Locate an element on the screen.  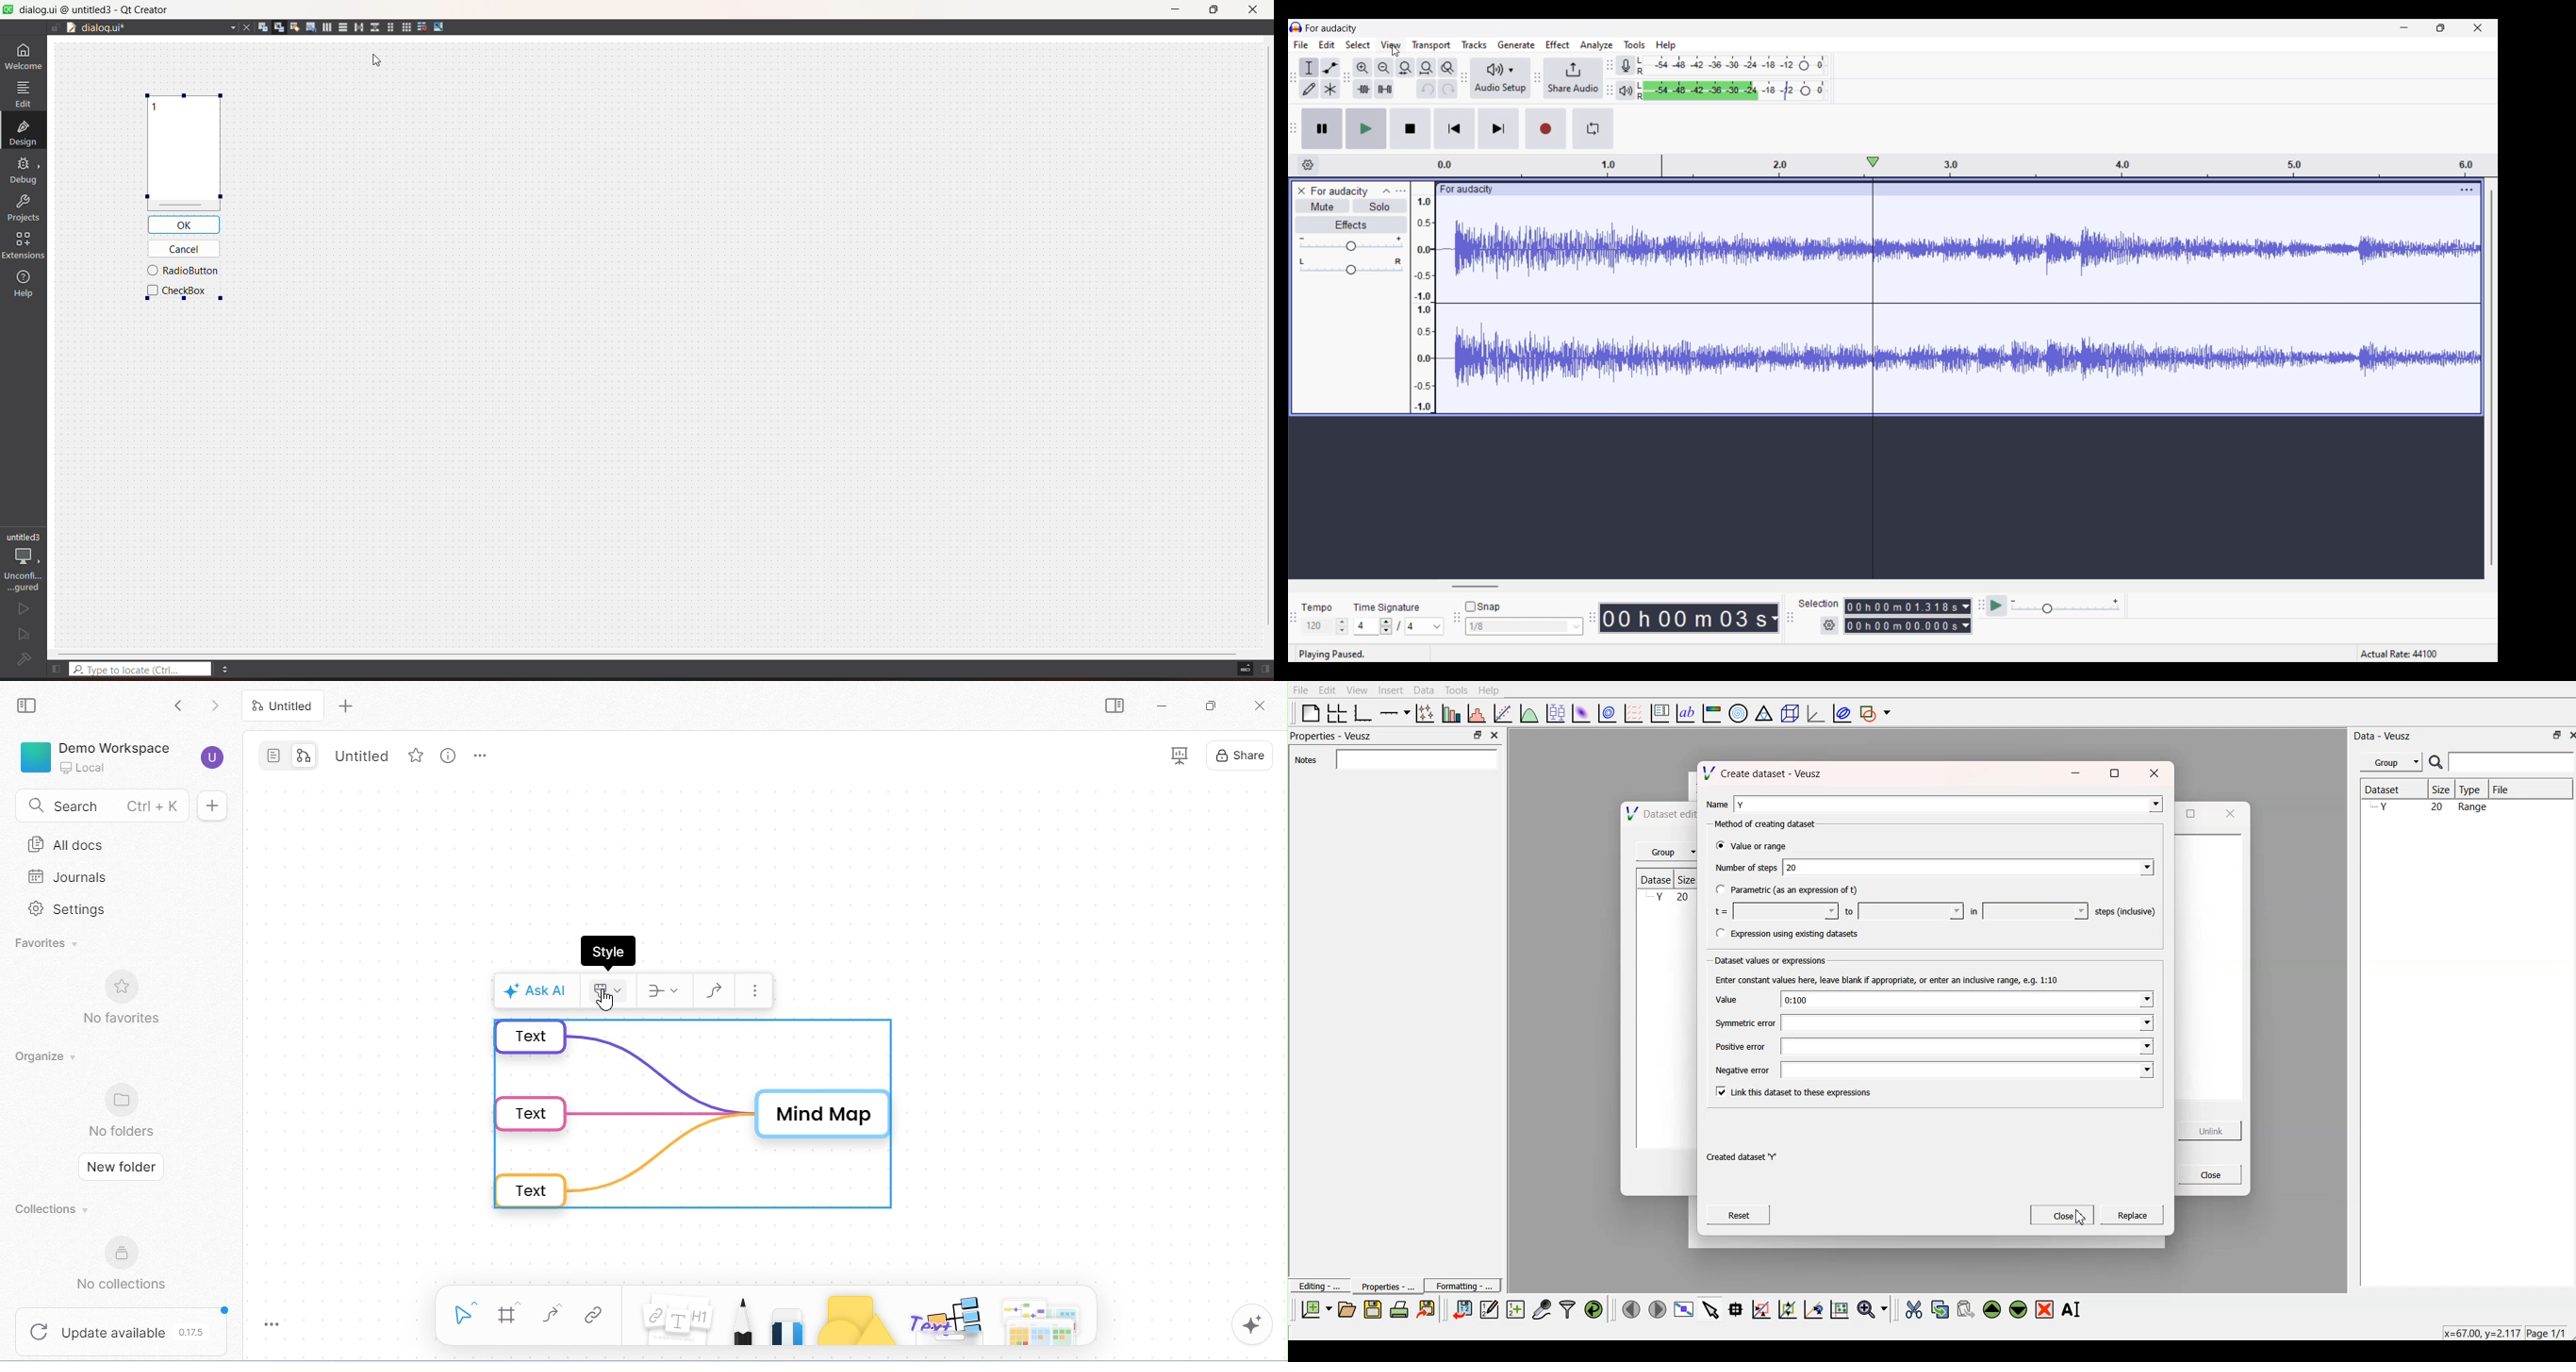
Dataset | Siz is located at coordinates (1666, 880).